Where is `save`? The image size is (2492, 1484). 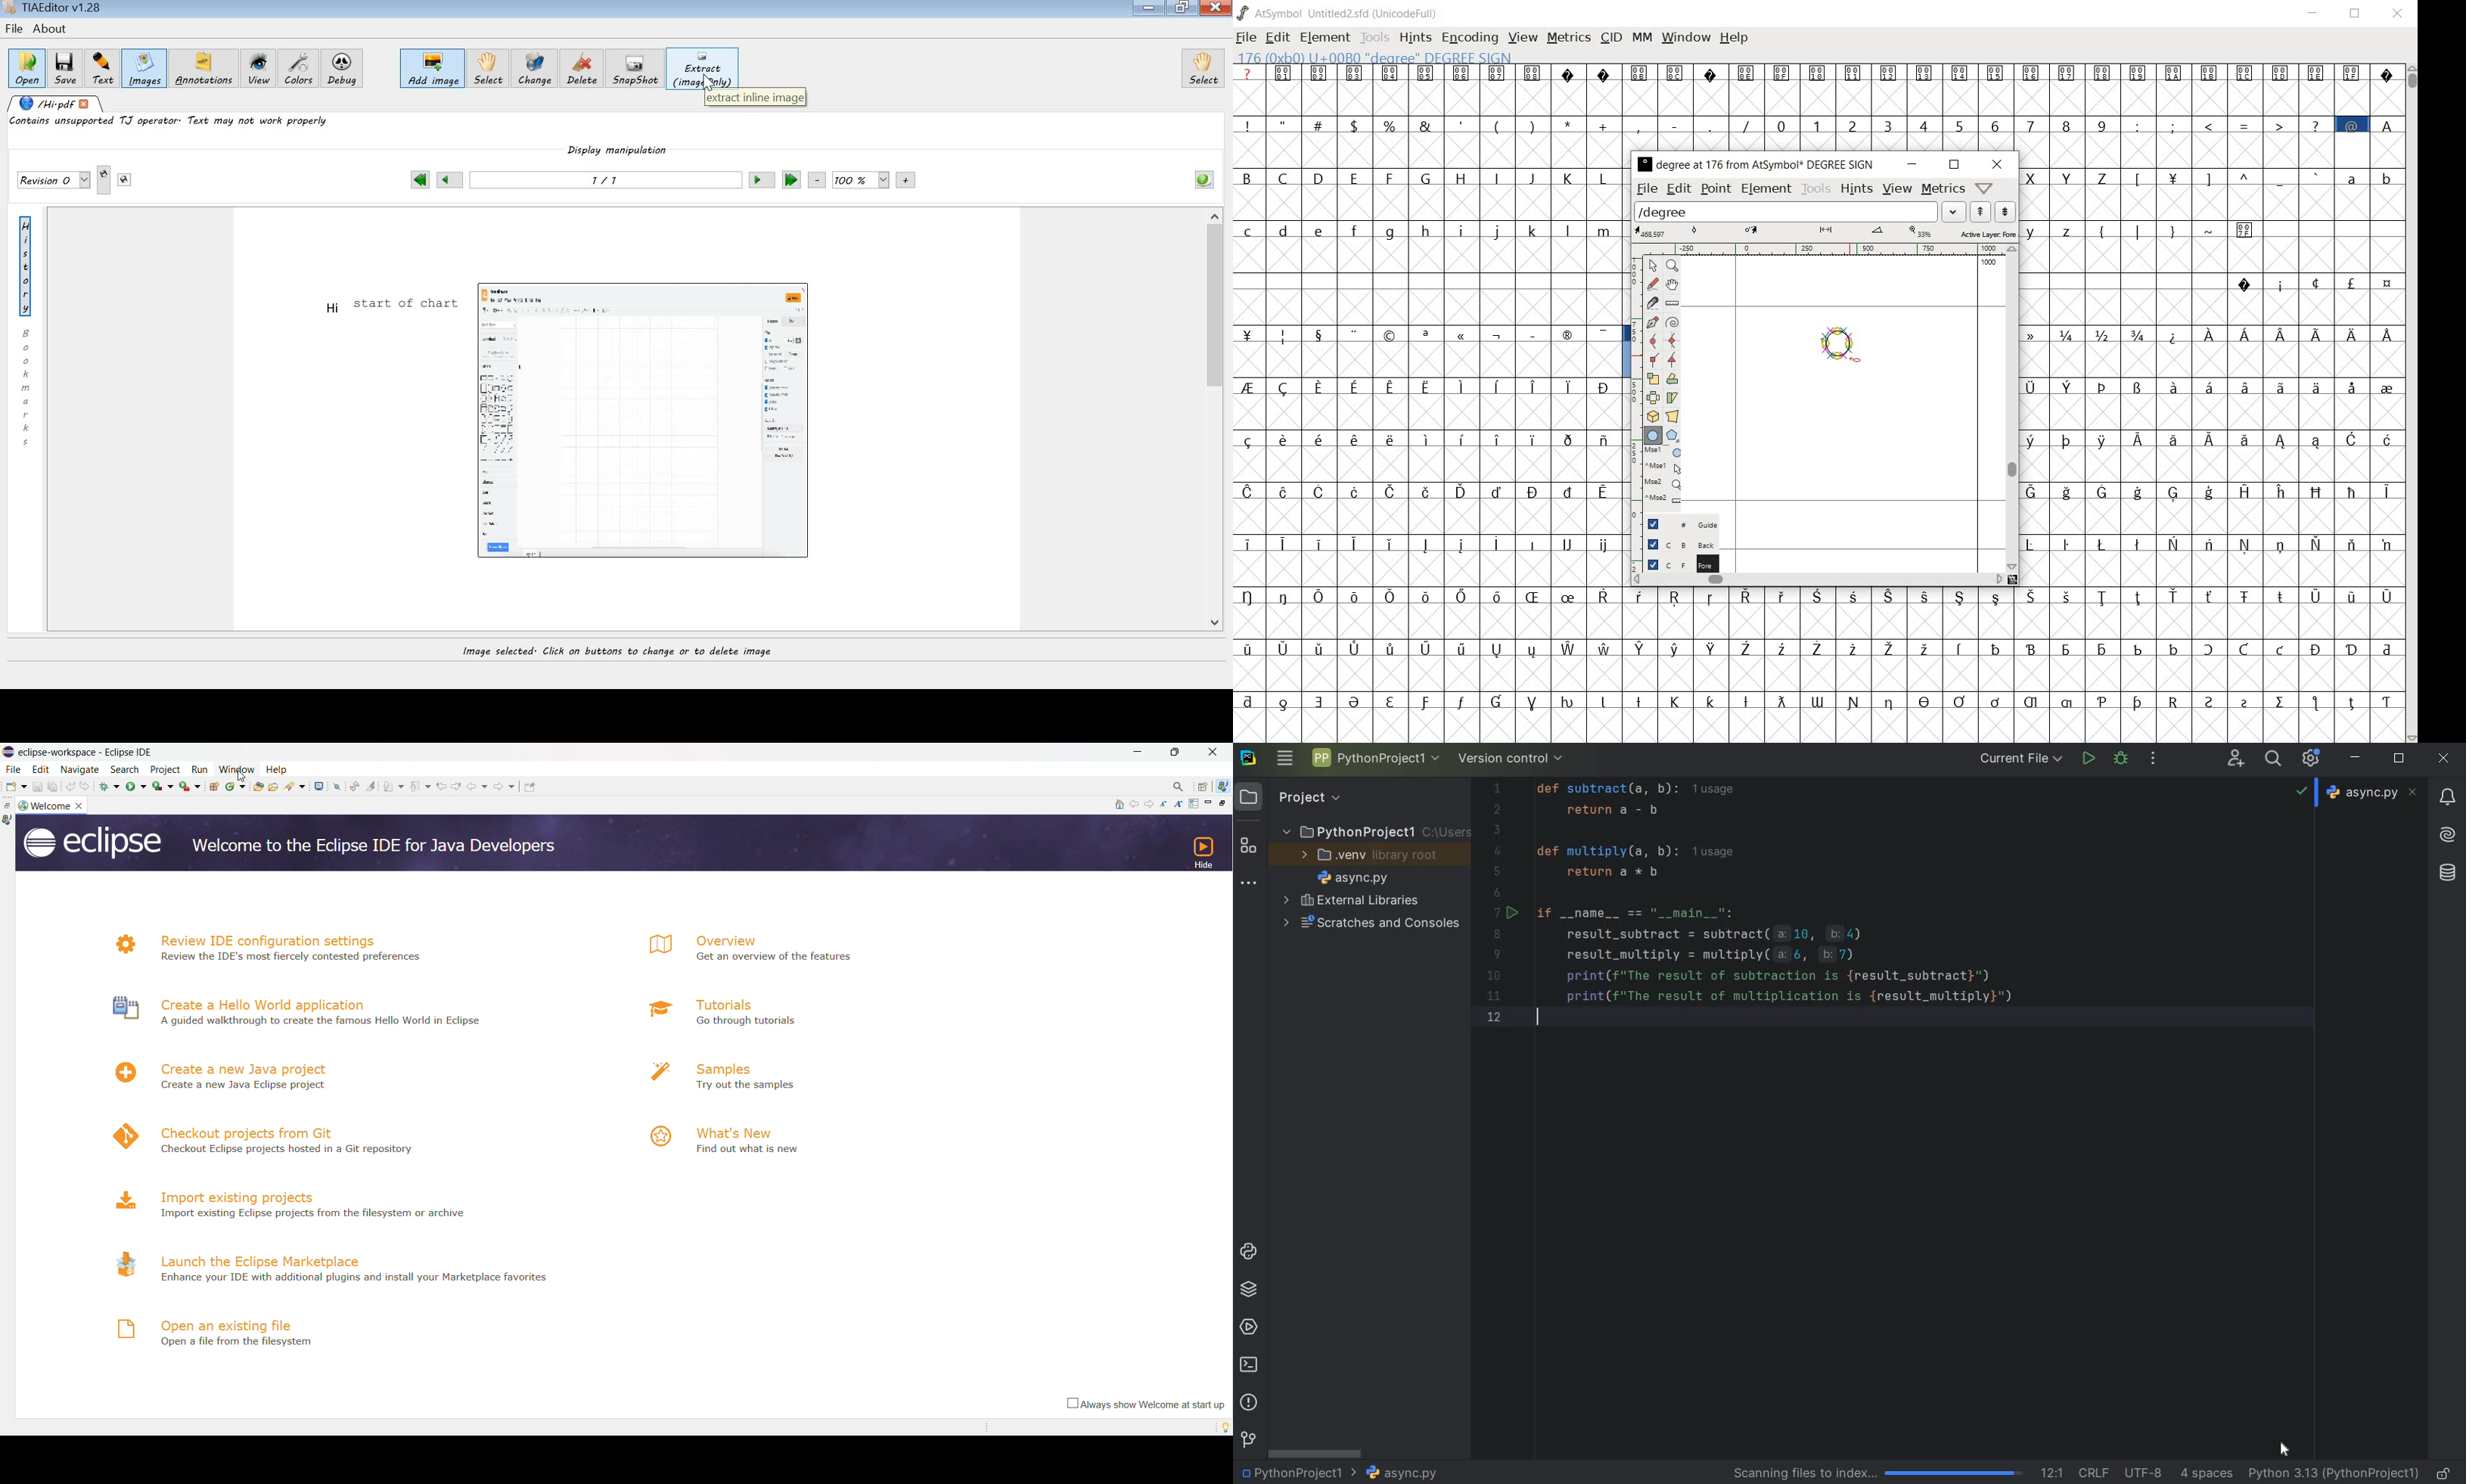
save is located at coordinates (37, 786).